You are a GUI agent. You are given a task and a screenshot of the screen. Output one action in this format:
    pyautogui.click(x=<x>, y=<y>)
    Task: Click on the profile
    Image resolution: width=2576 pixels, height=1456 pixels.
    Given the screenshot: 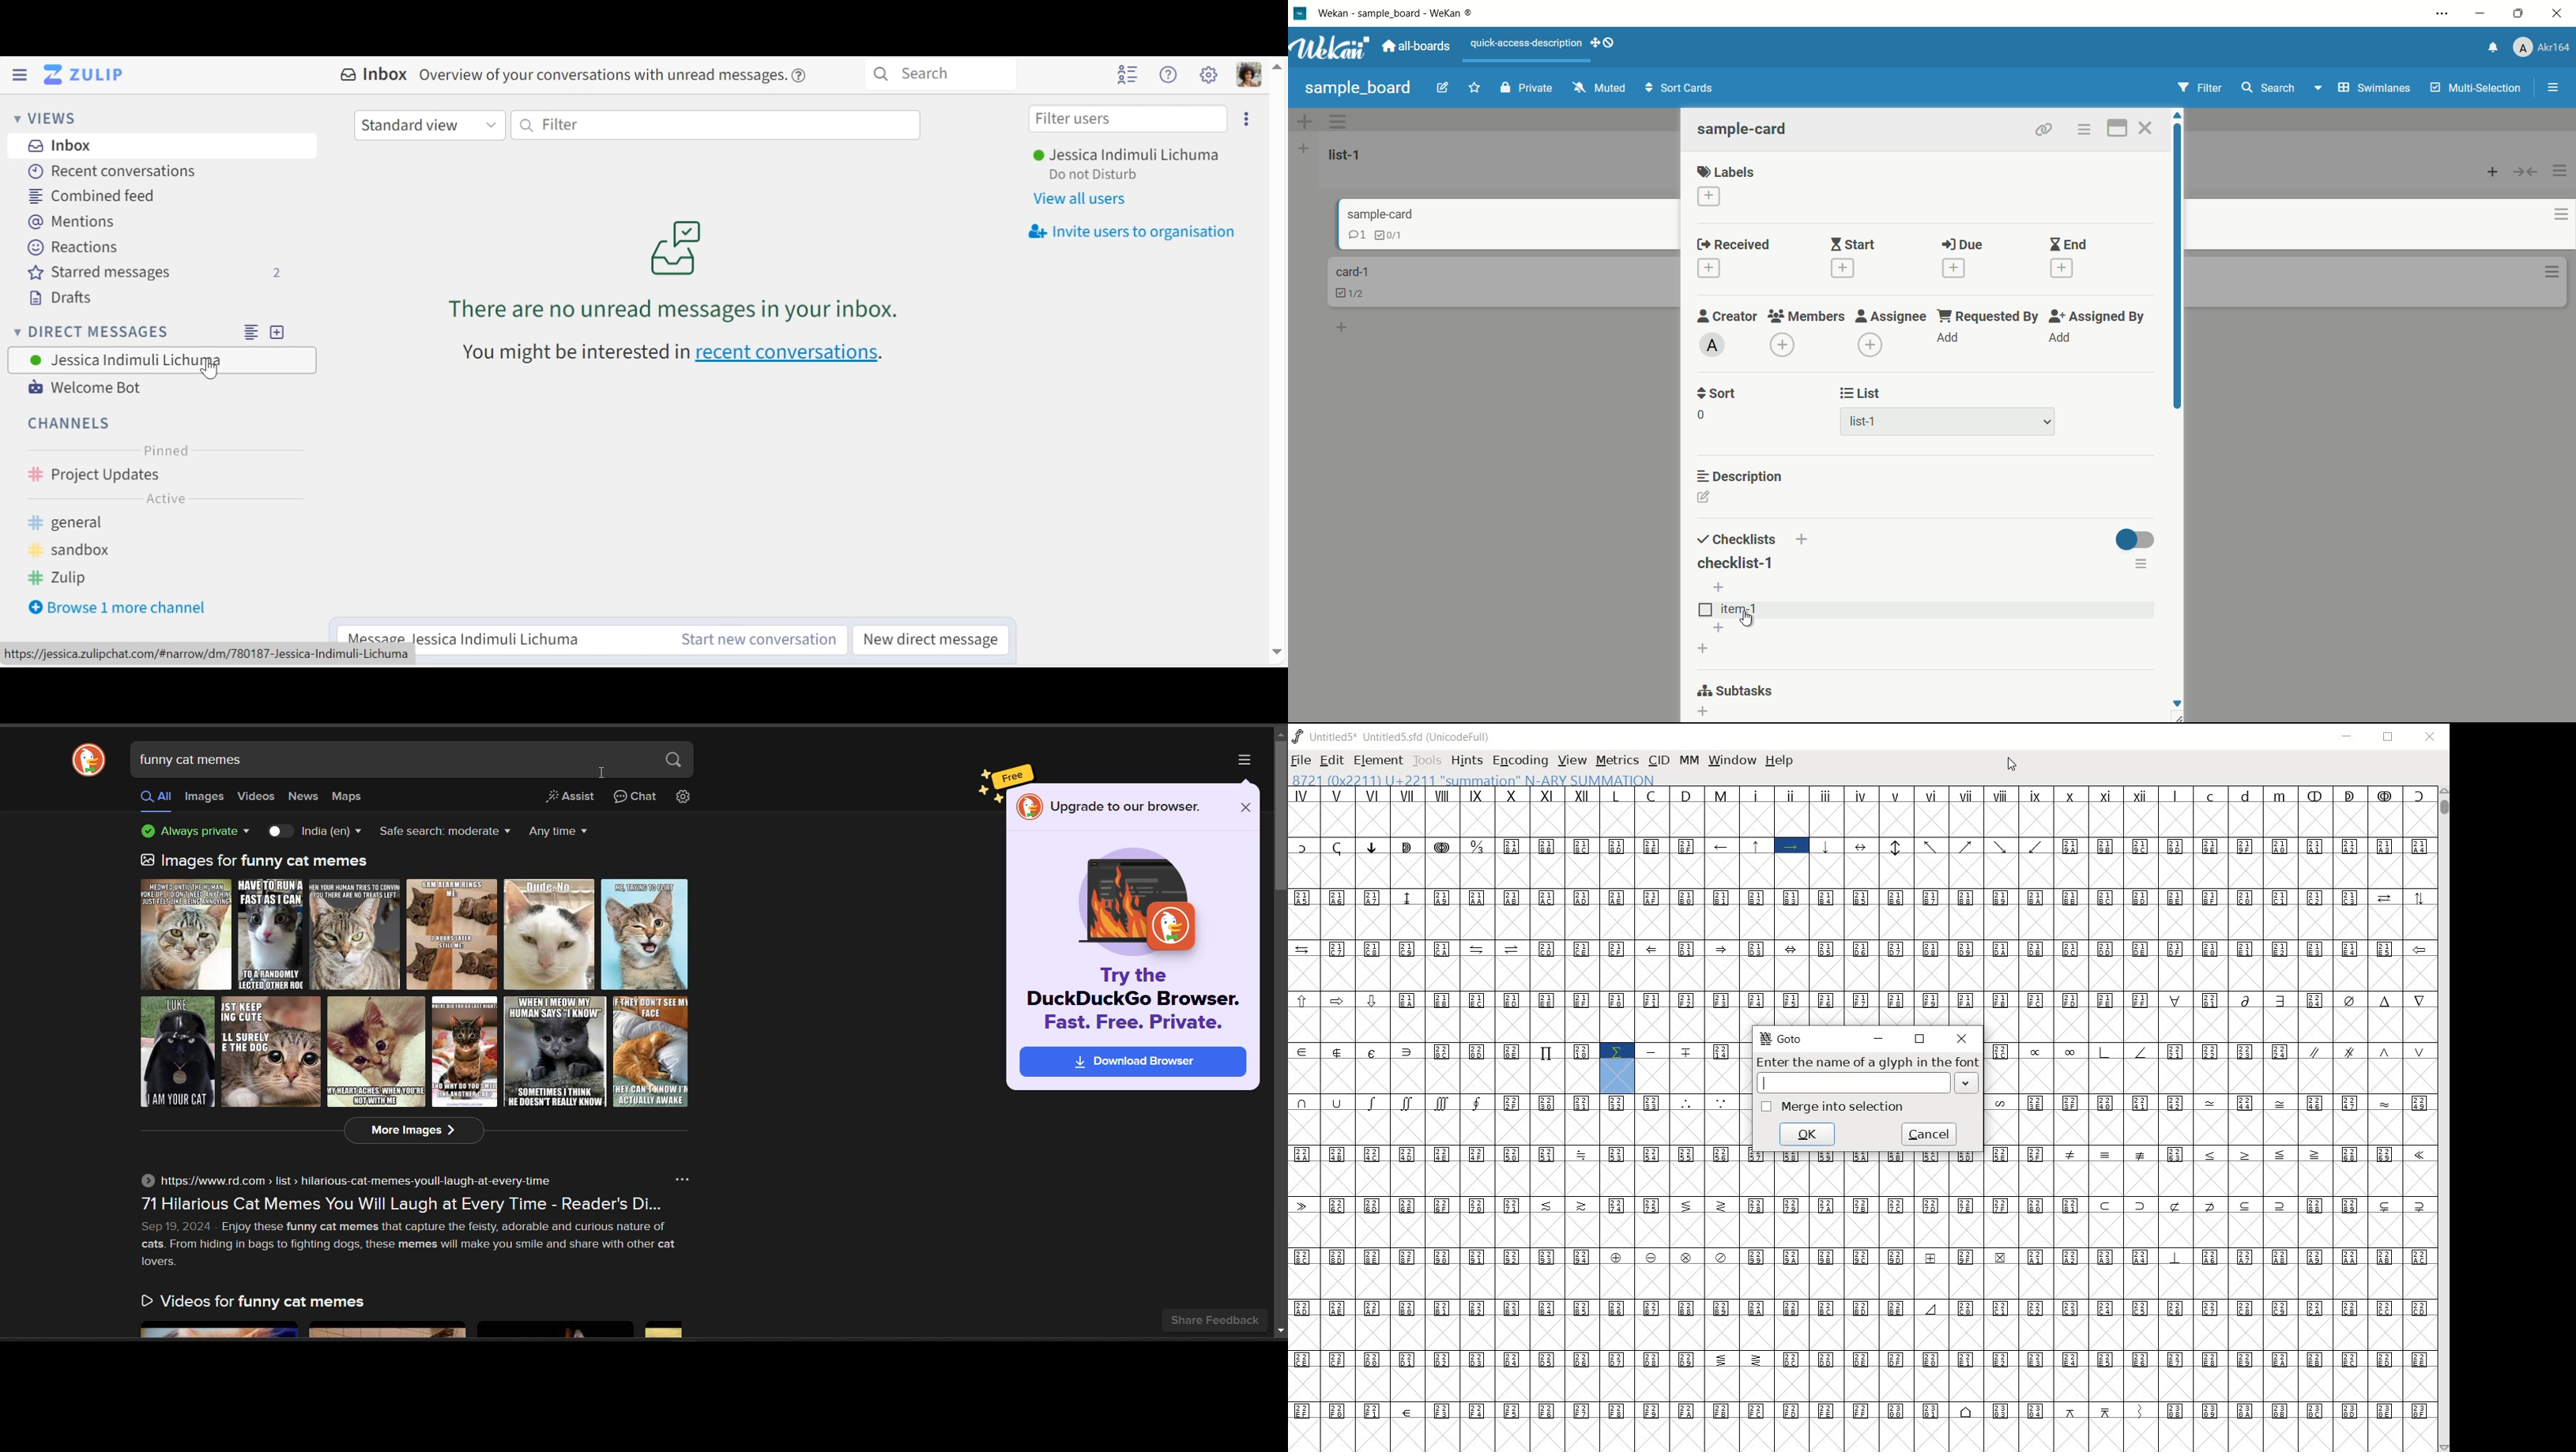 What is the action you would take?
    pyautogui.click(x=2540, y=48)
    